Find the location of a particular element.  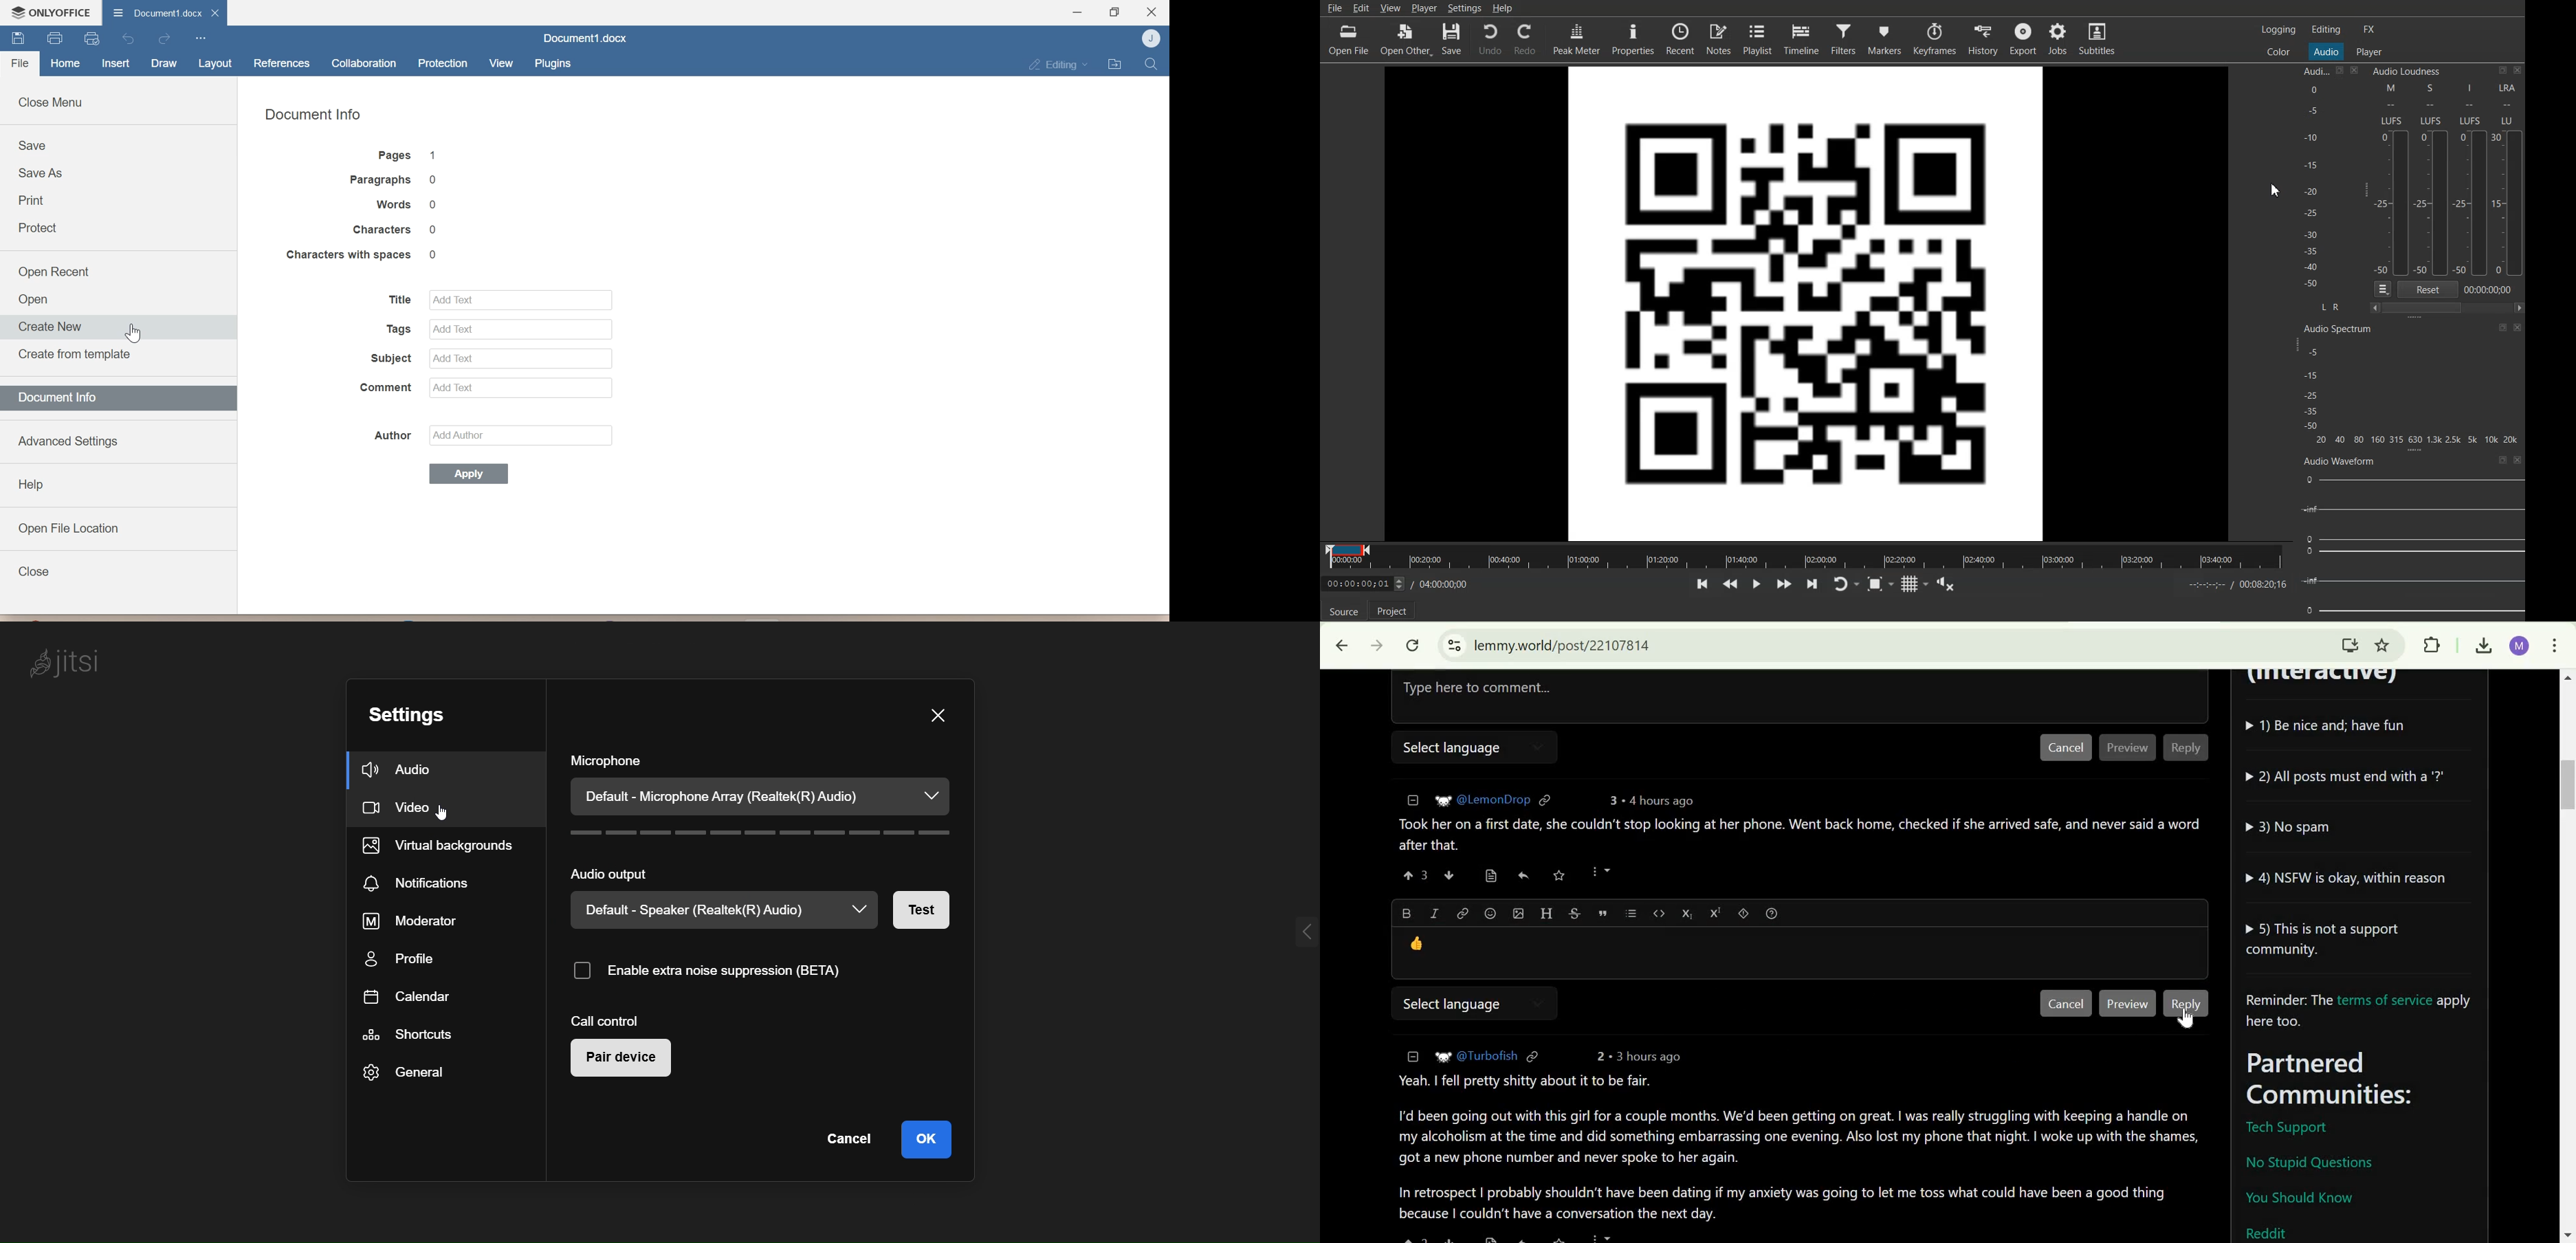

Timeline Slider is located at coordinates (1805, 557).